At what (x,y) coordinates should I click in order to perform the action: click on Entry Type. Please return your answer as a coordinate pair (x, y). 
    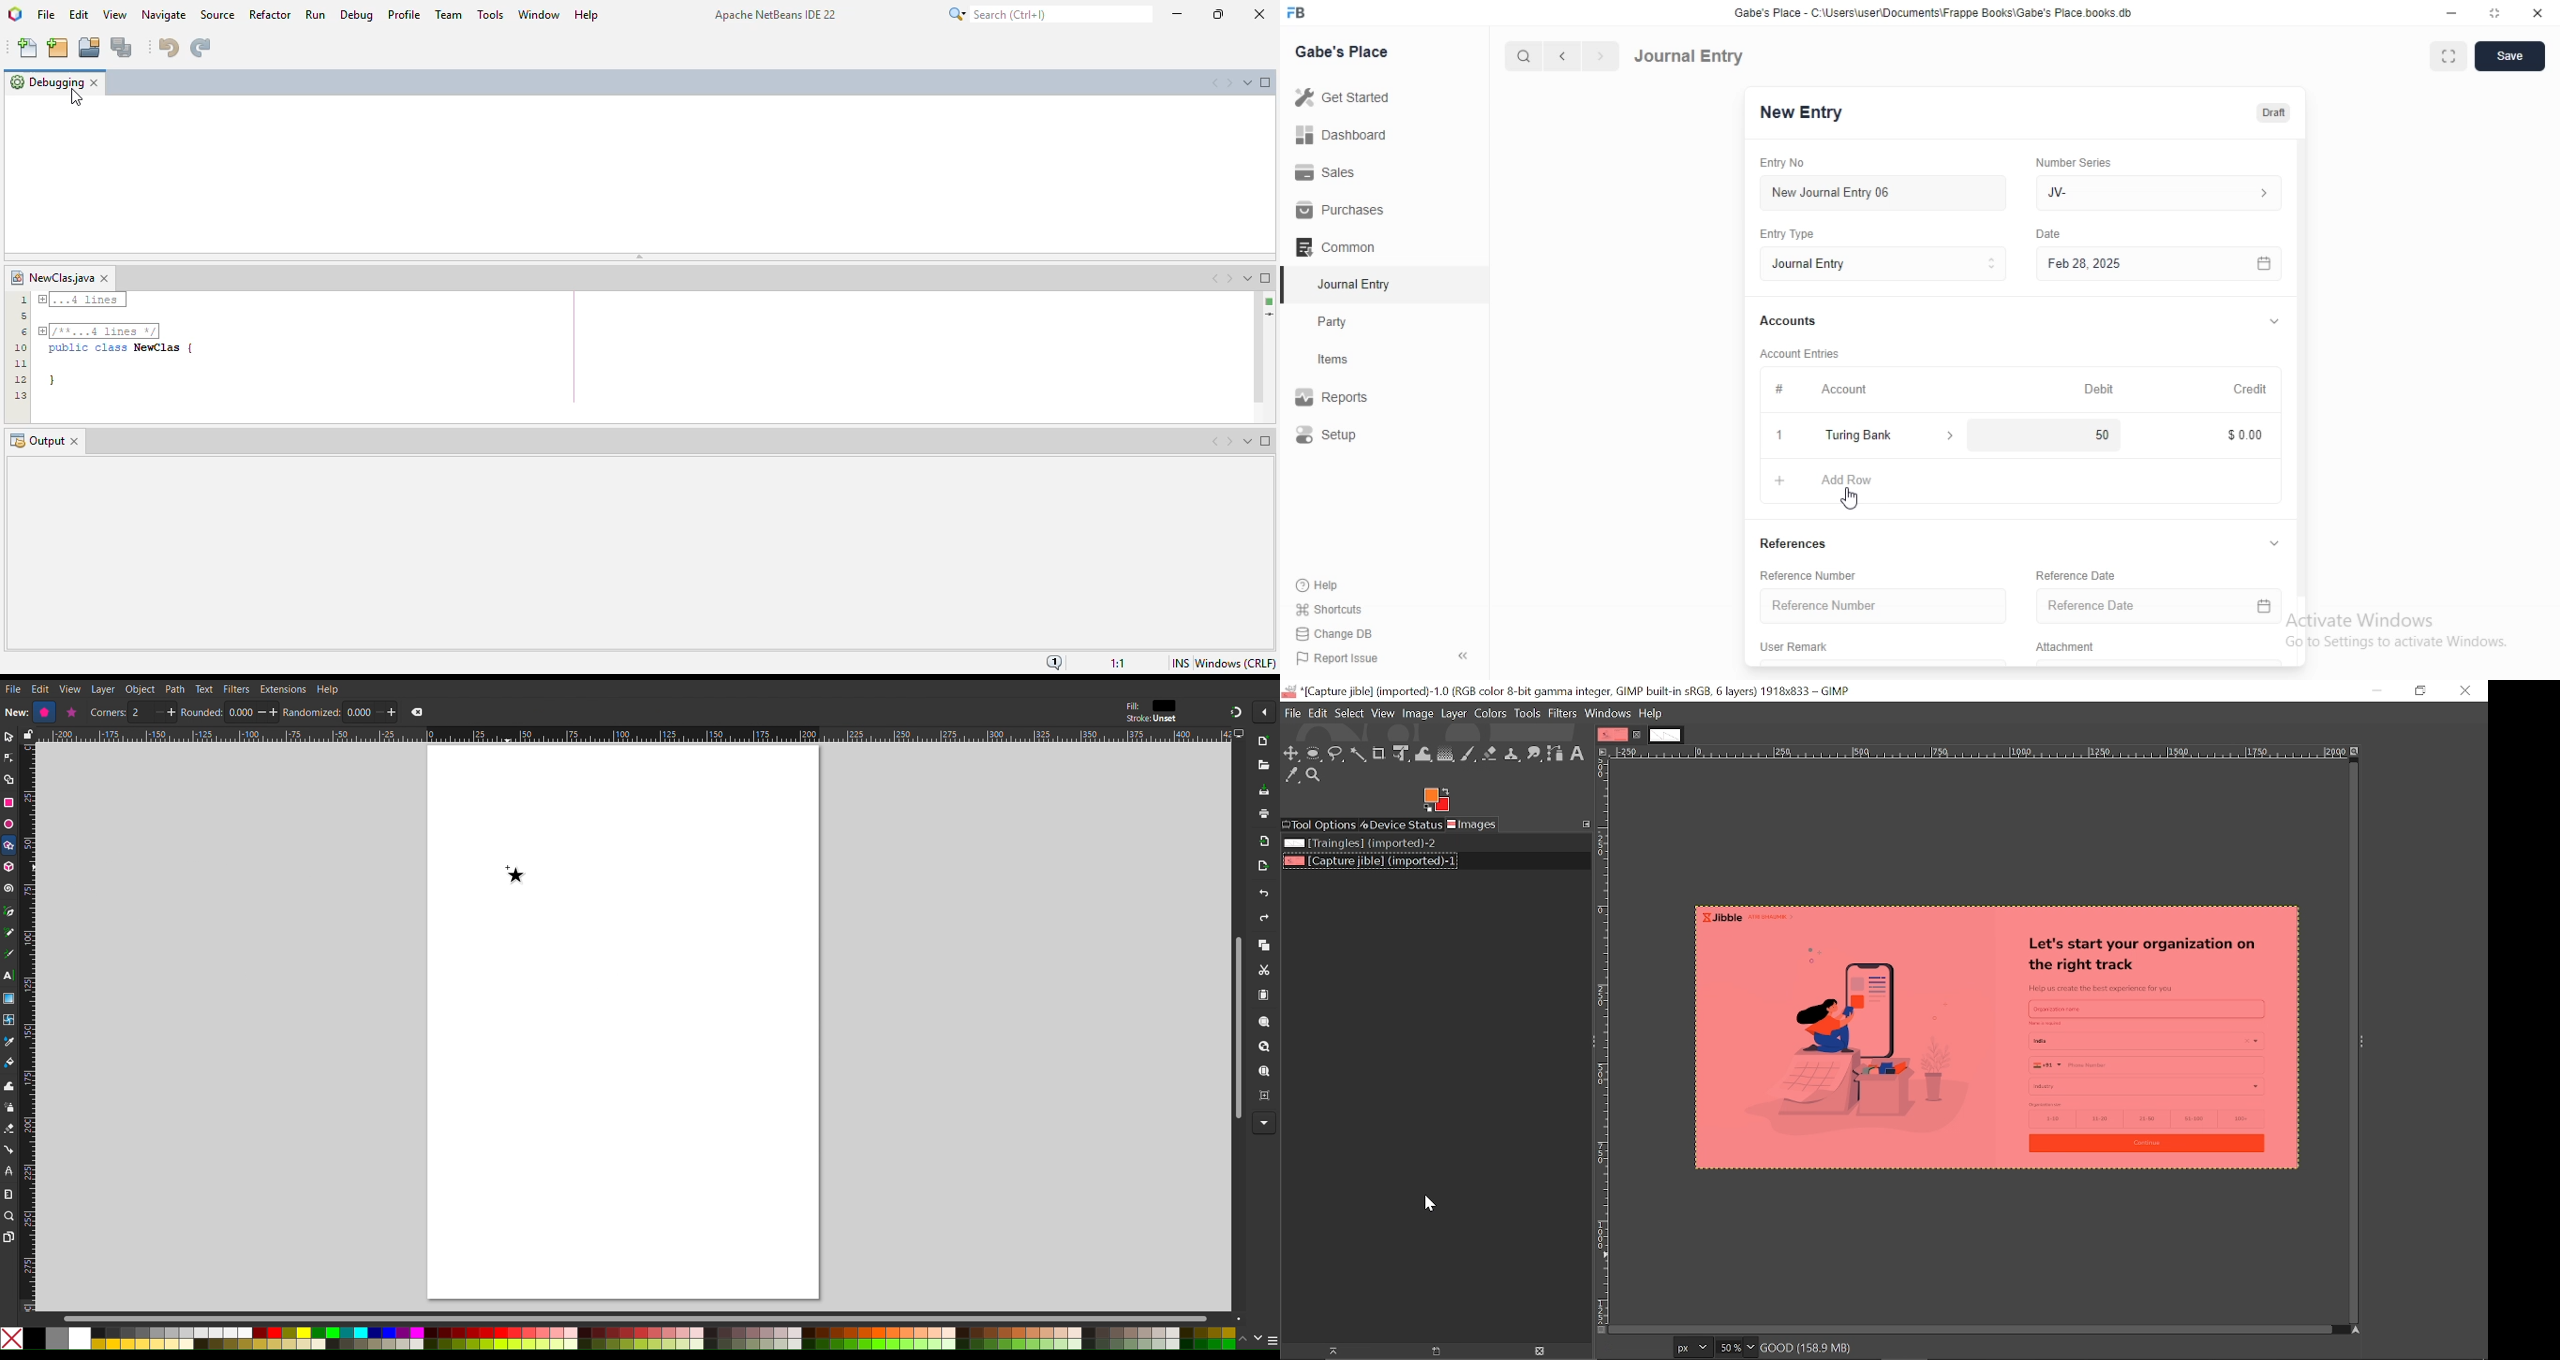
    Looking at the image, I should click on (1794, 233).